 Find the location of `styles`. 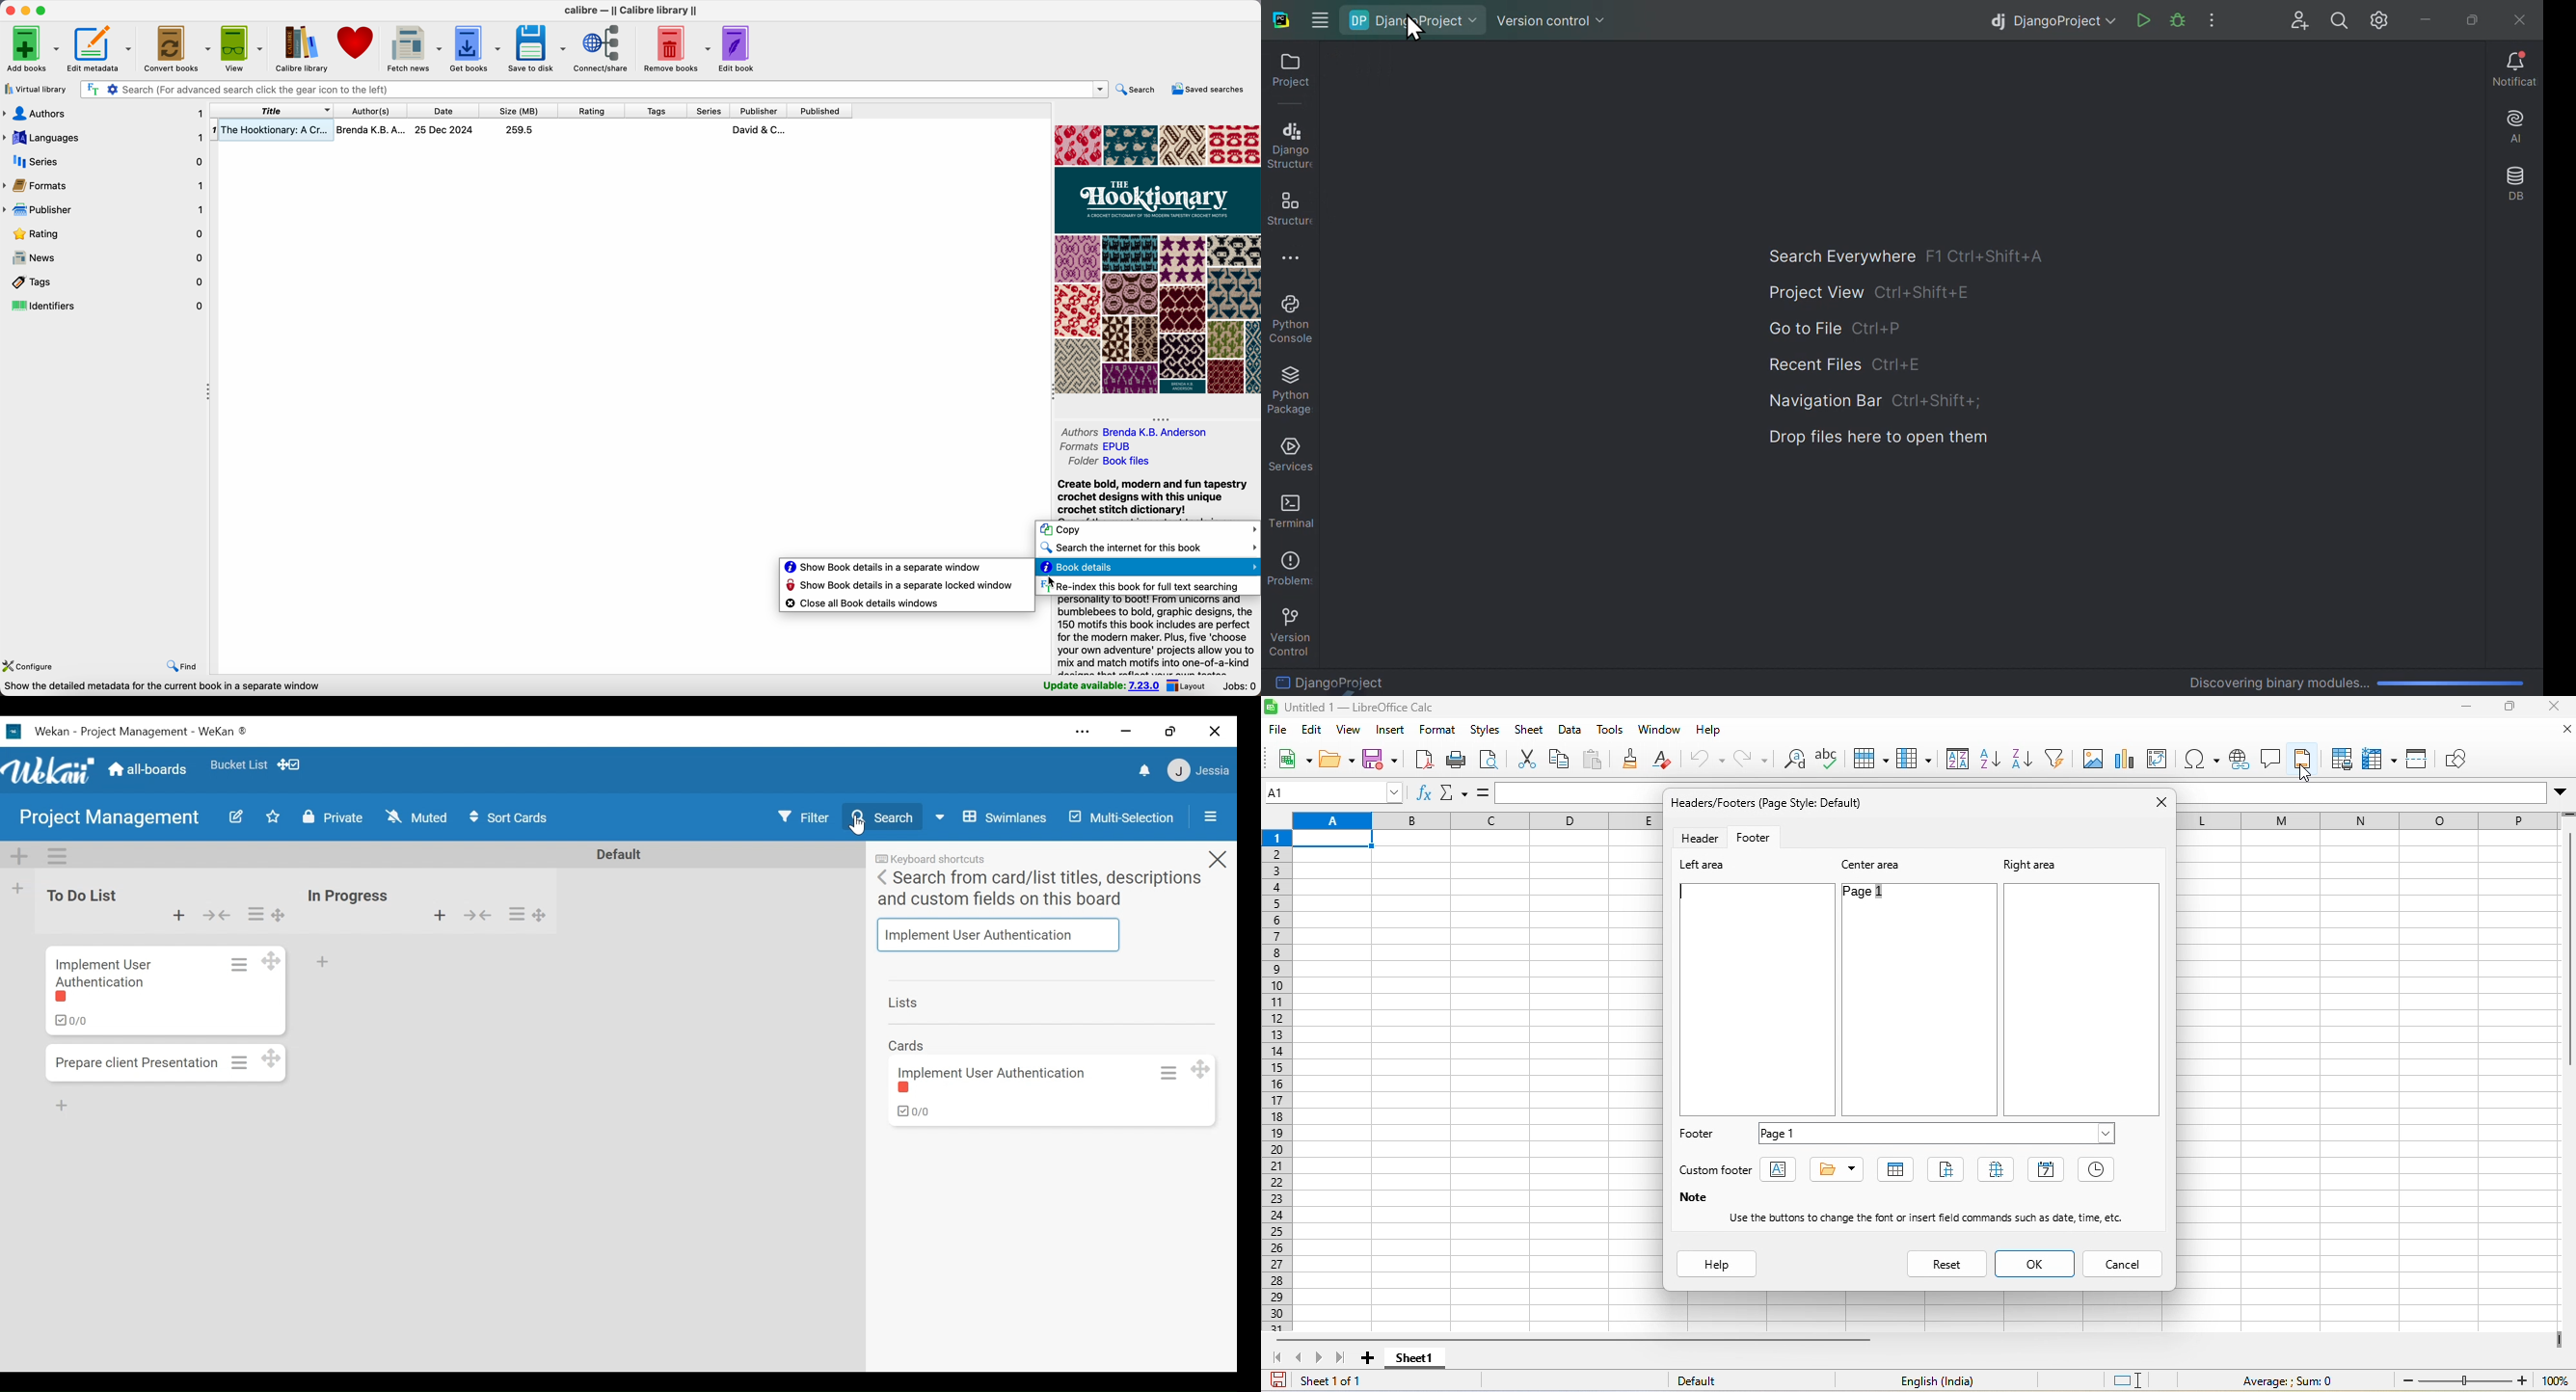

styles is located at coordinates (1486, 733).